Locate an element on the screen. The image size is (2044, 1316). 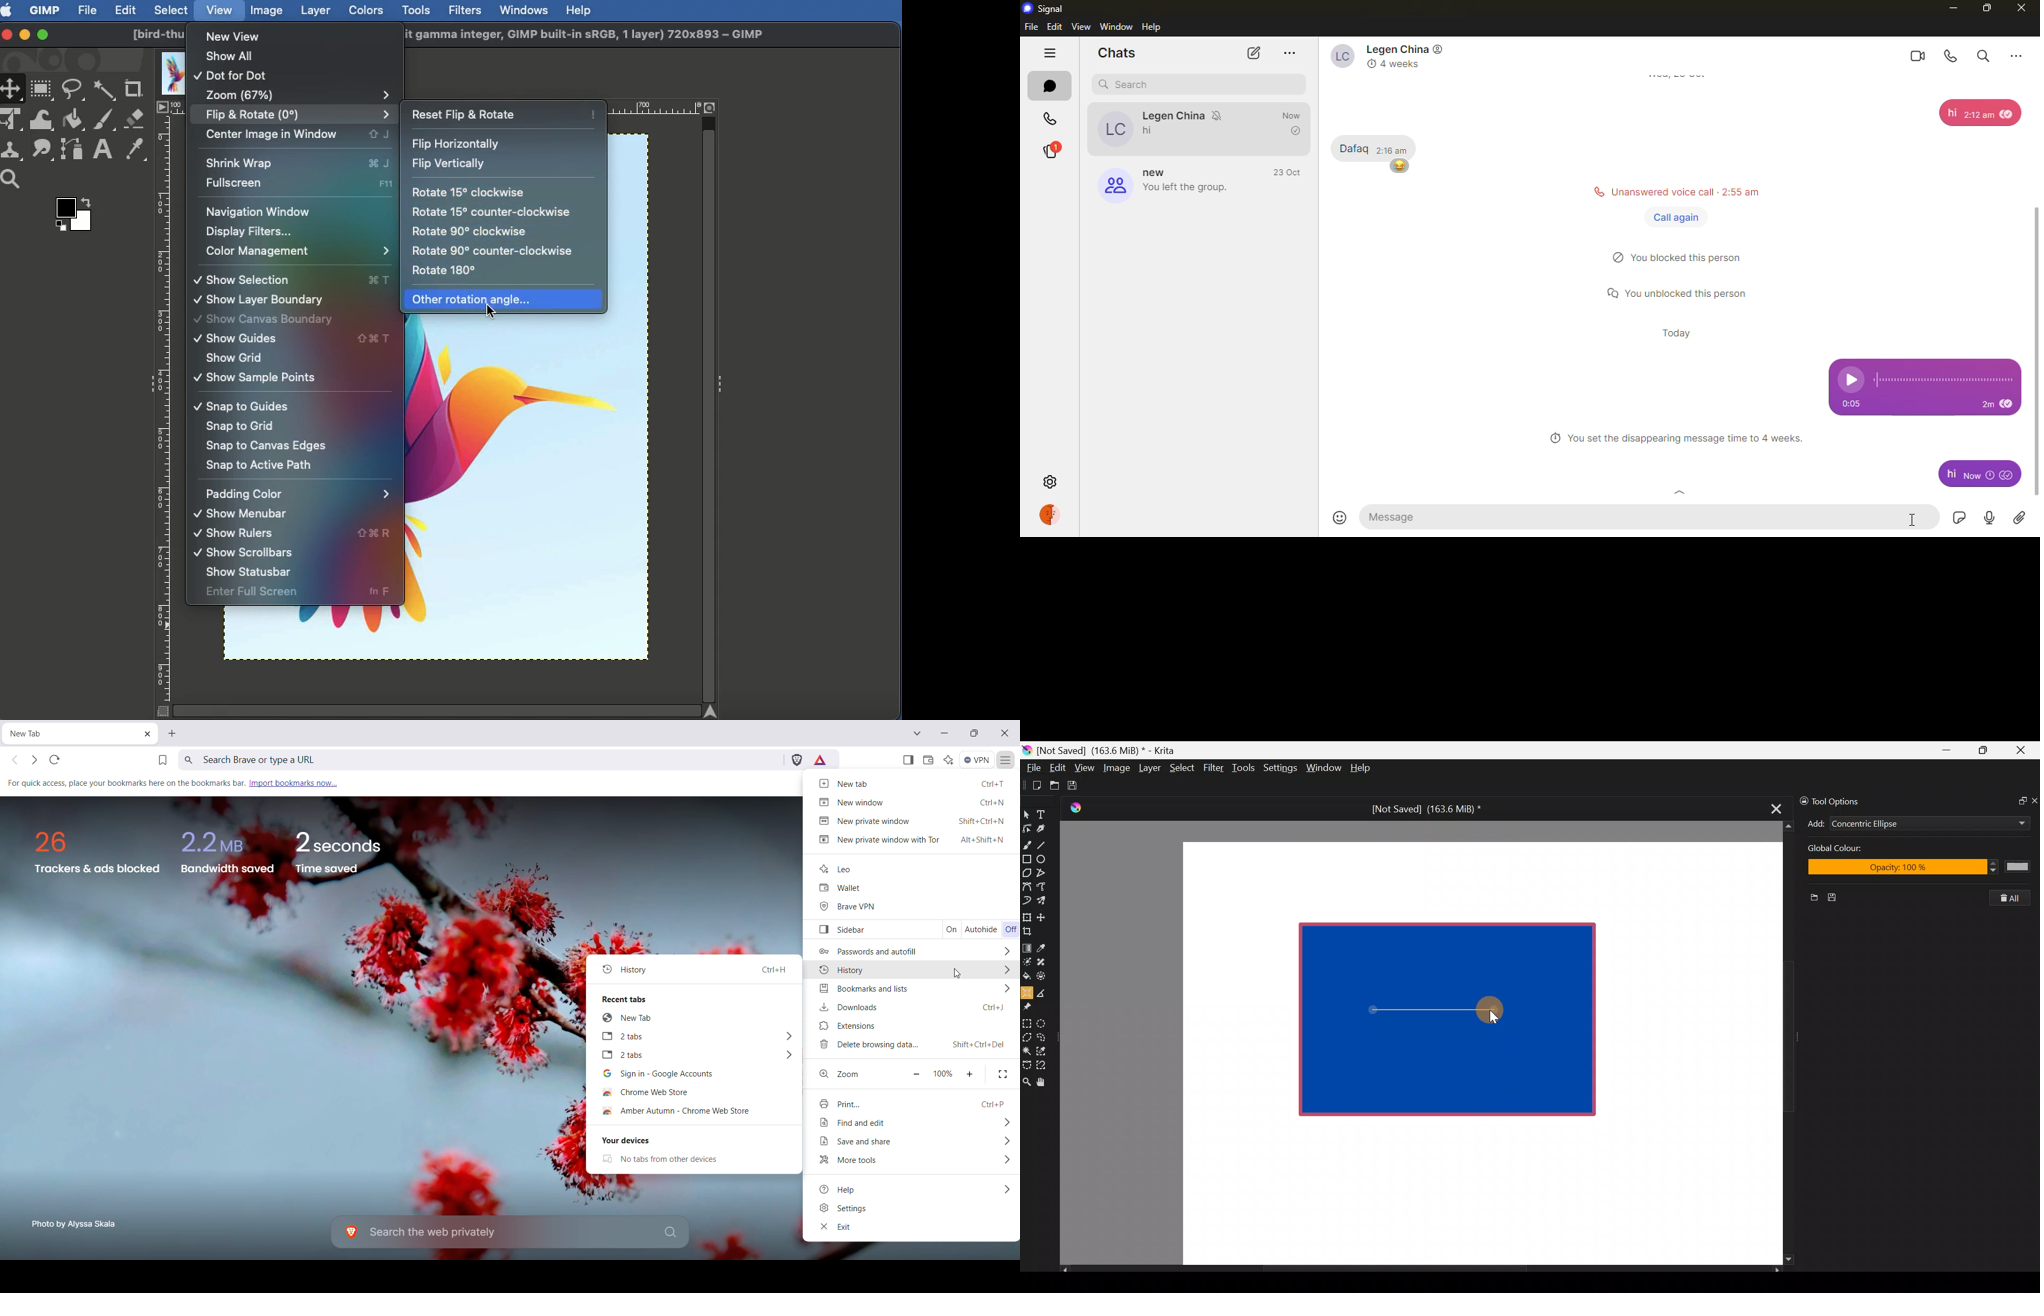
Color picker is located at coordinates (134, 150).